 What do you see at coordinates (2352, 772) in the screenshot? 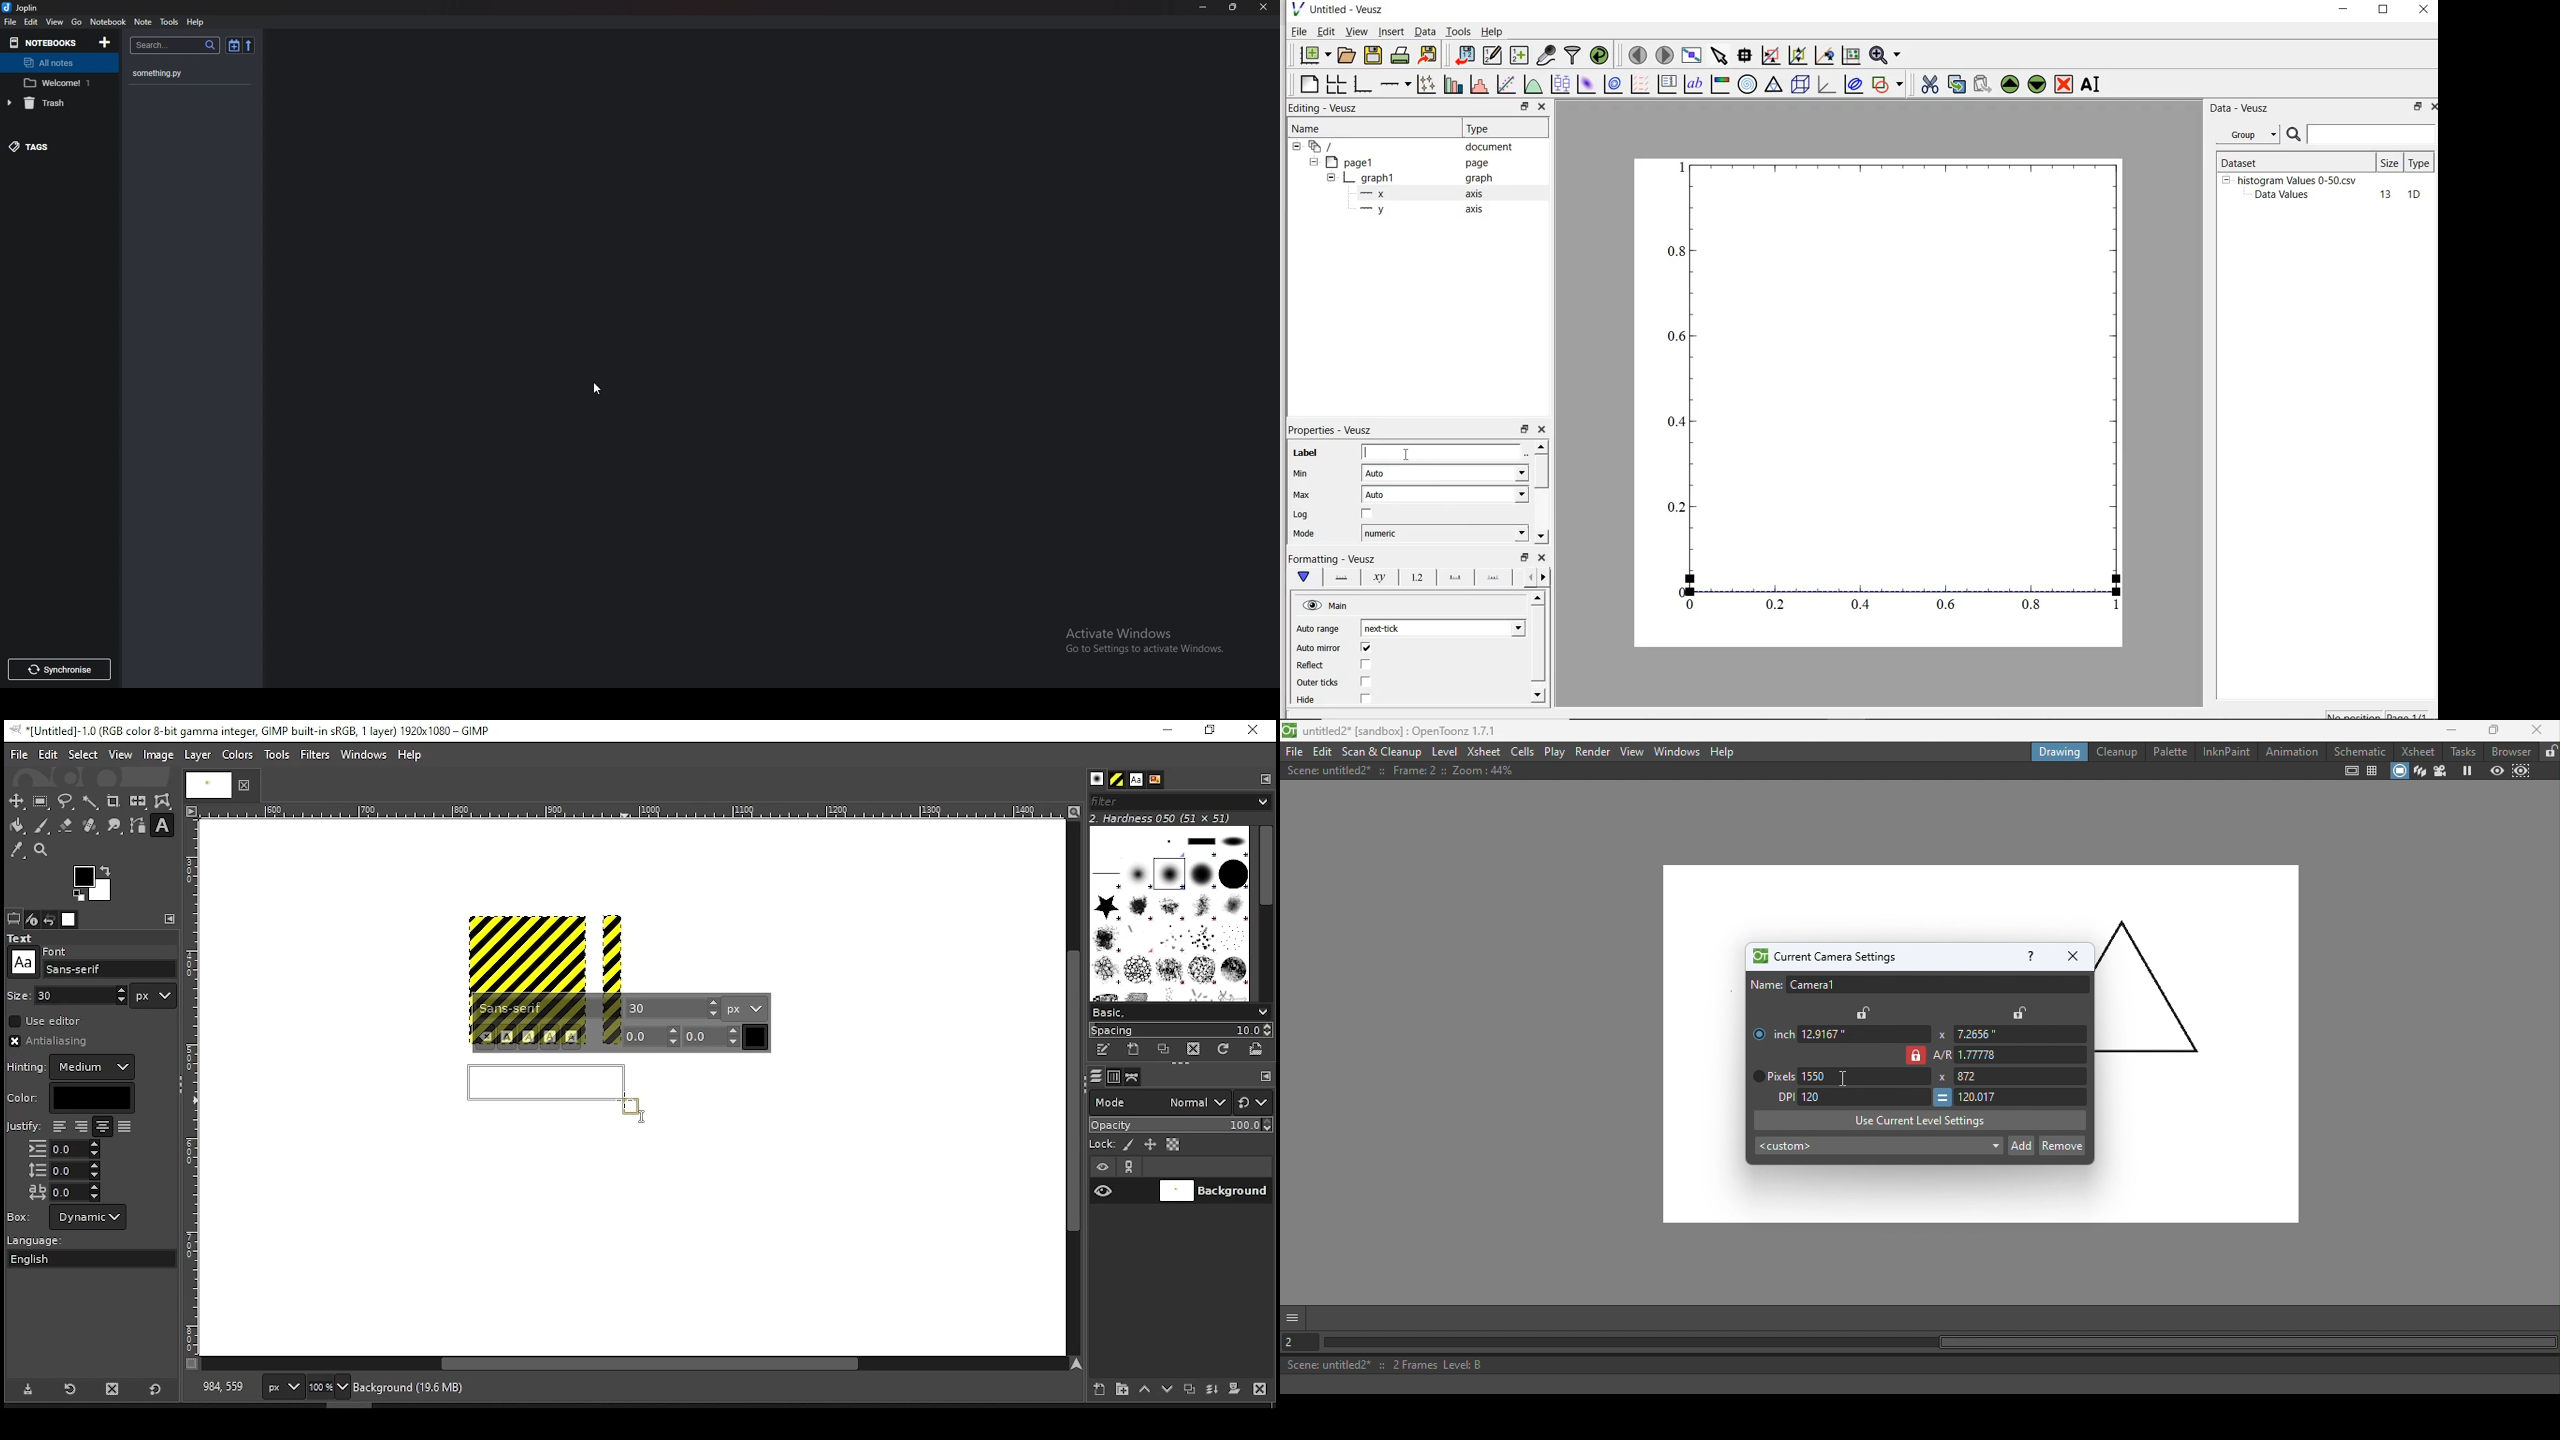
I see `Safe area` at bounding box center [2352, 772].